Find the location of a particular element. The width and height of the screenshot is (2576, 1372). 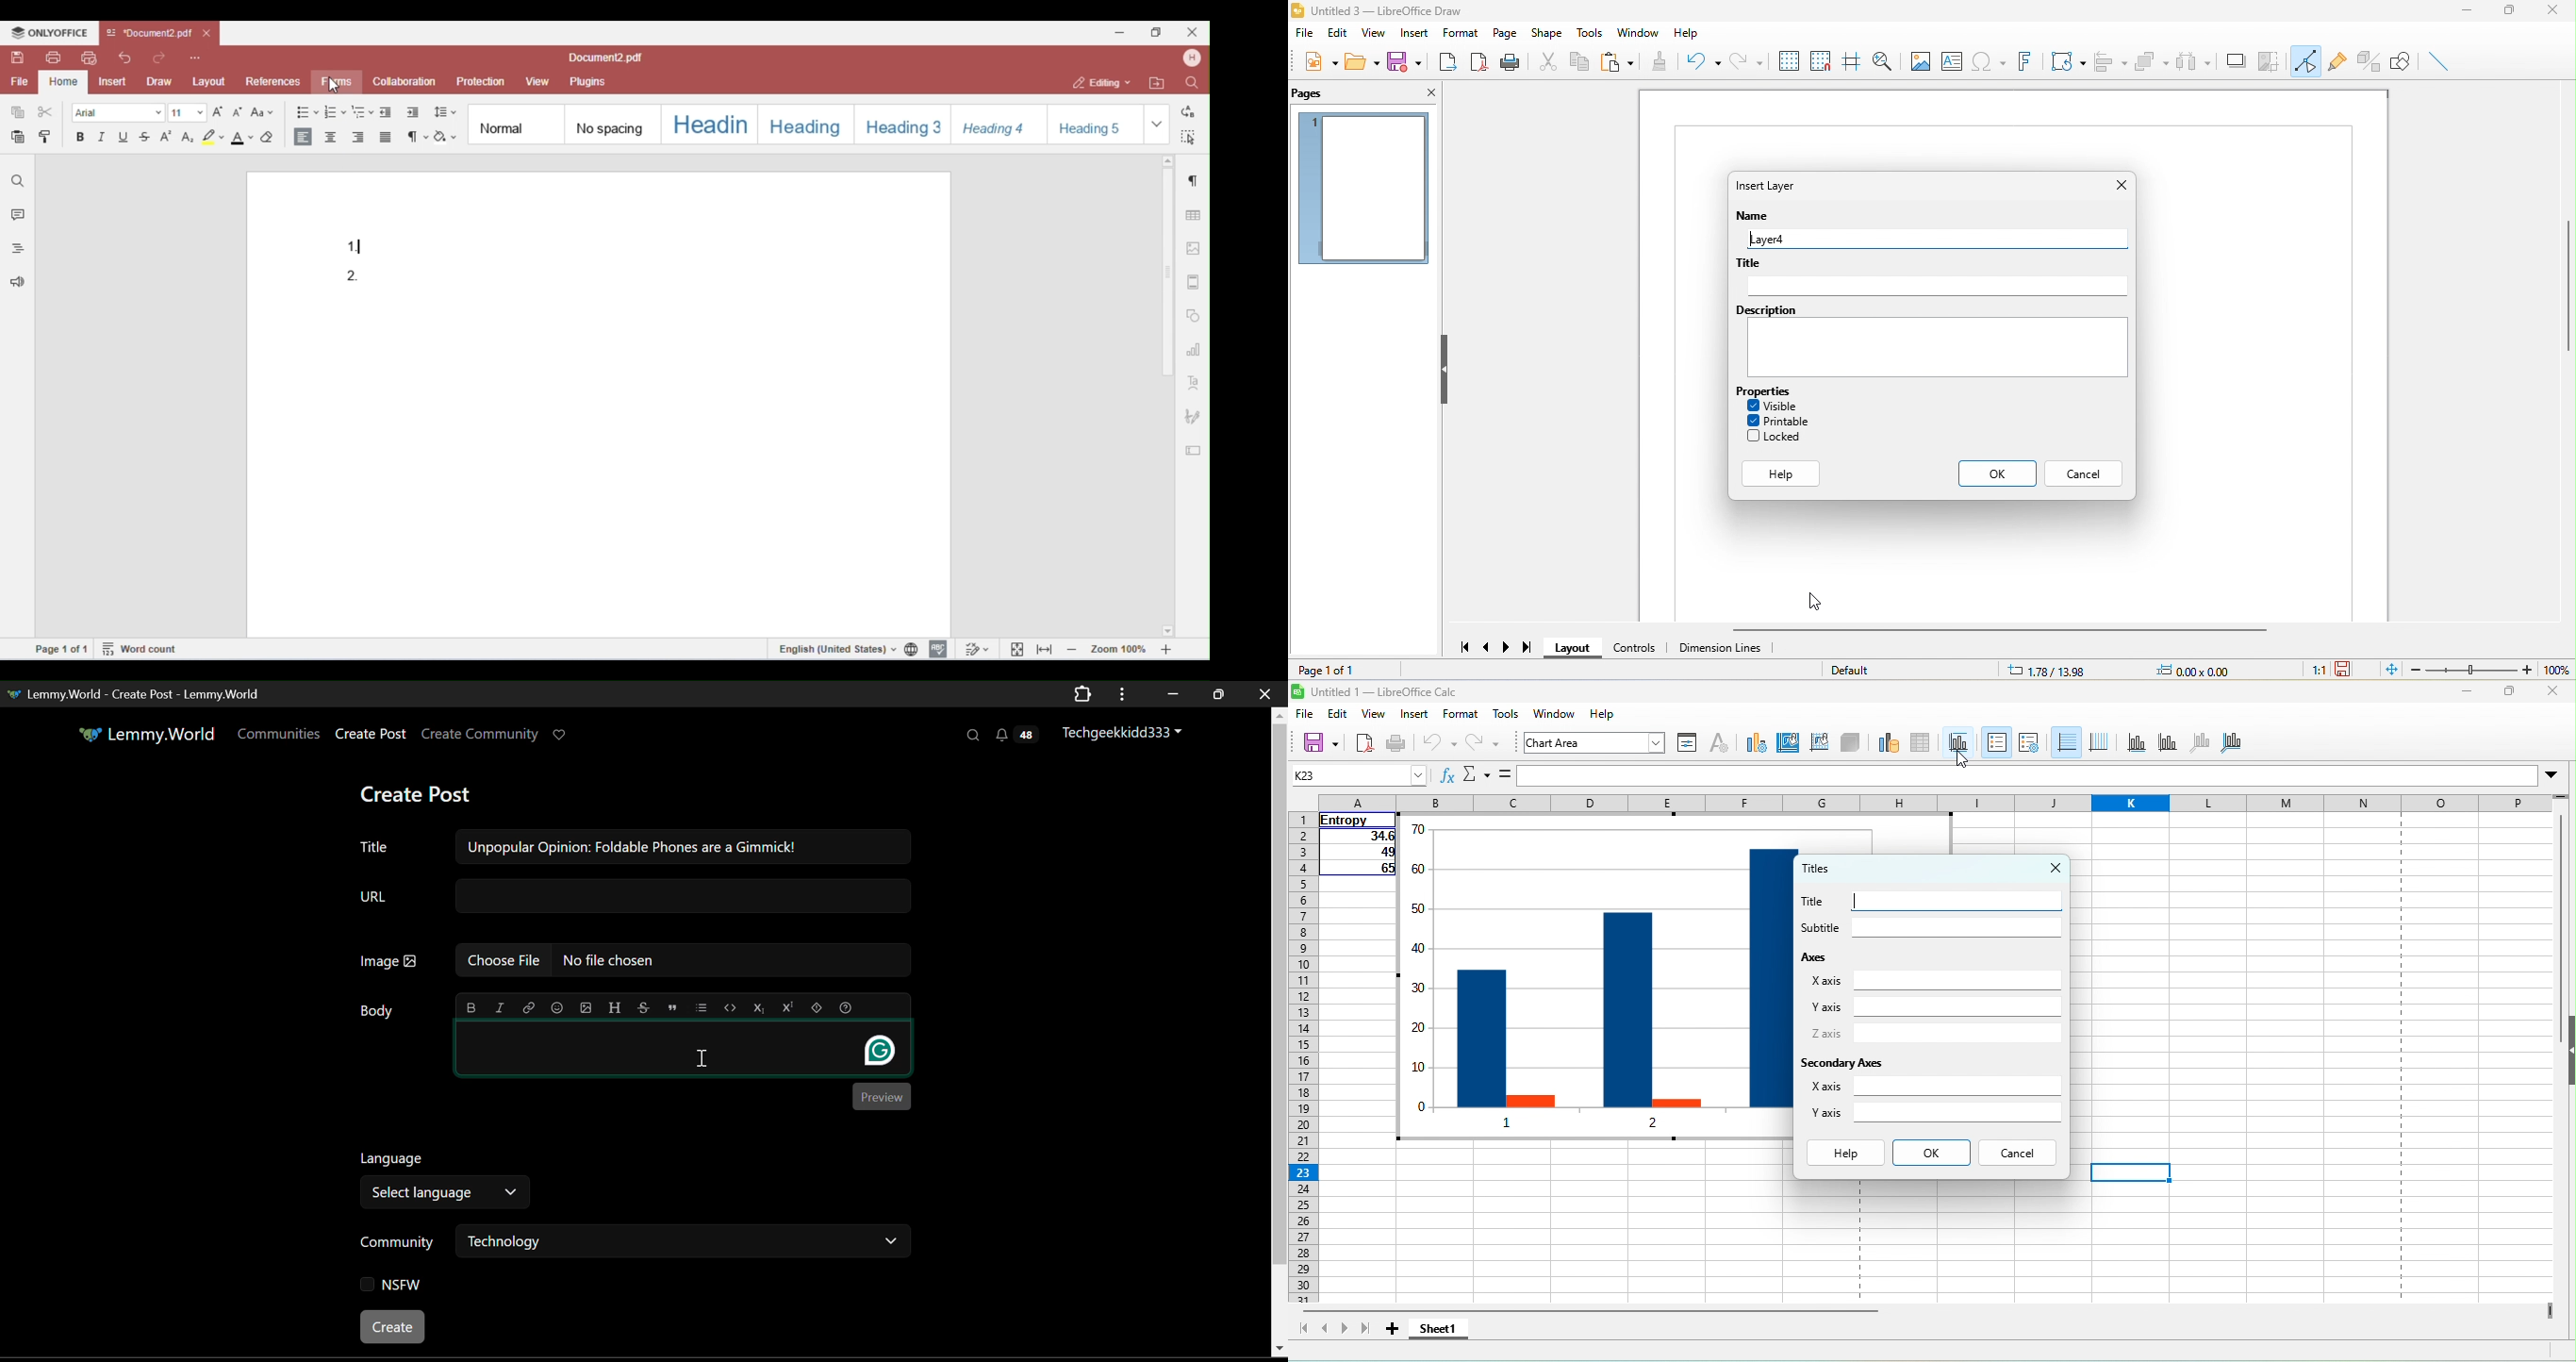

display to grid is located at coordinates (1790, 59).